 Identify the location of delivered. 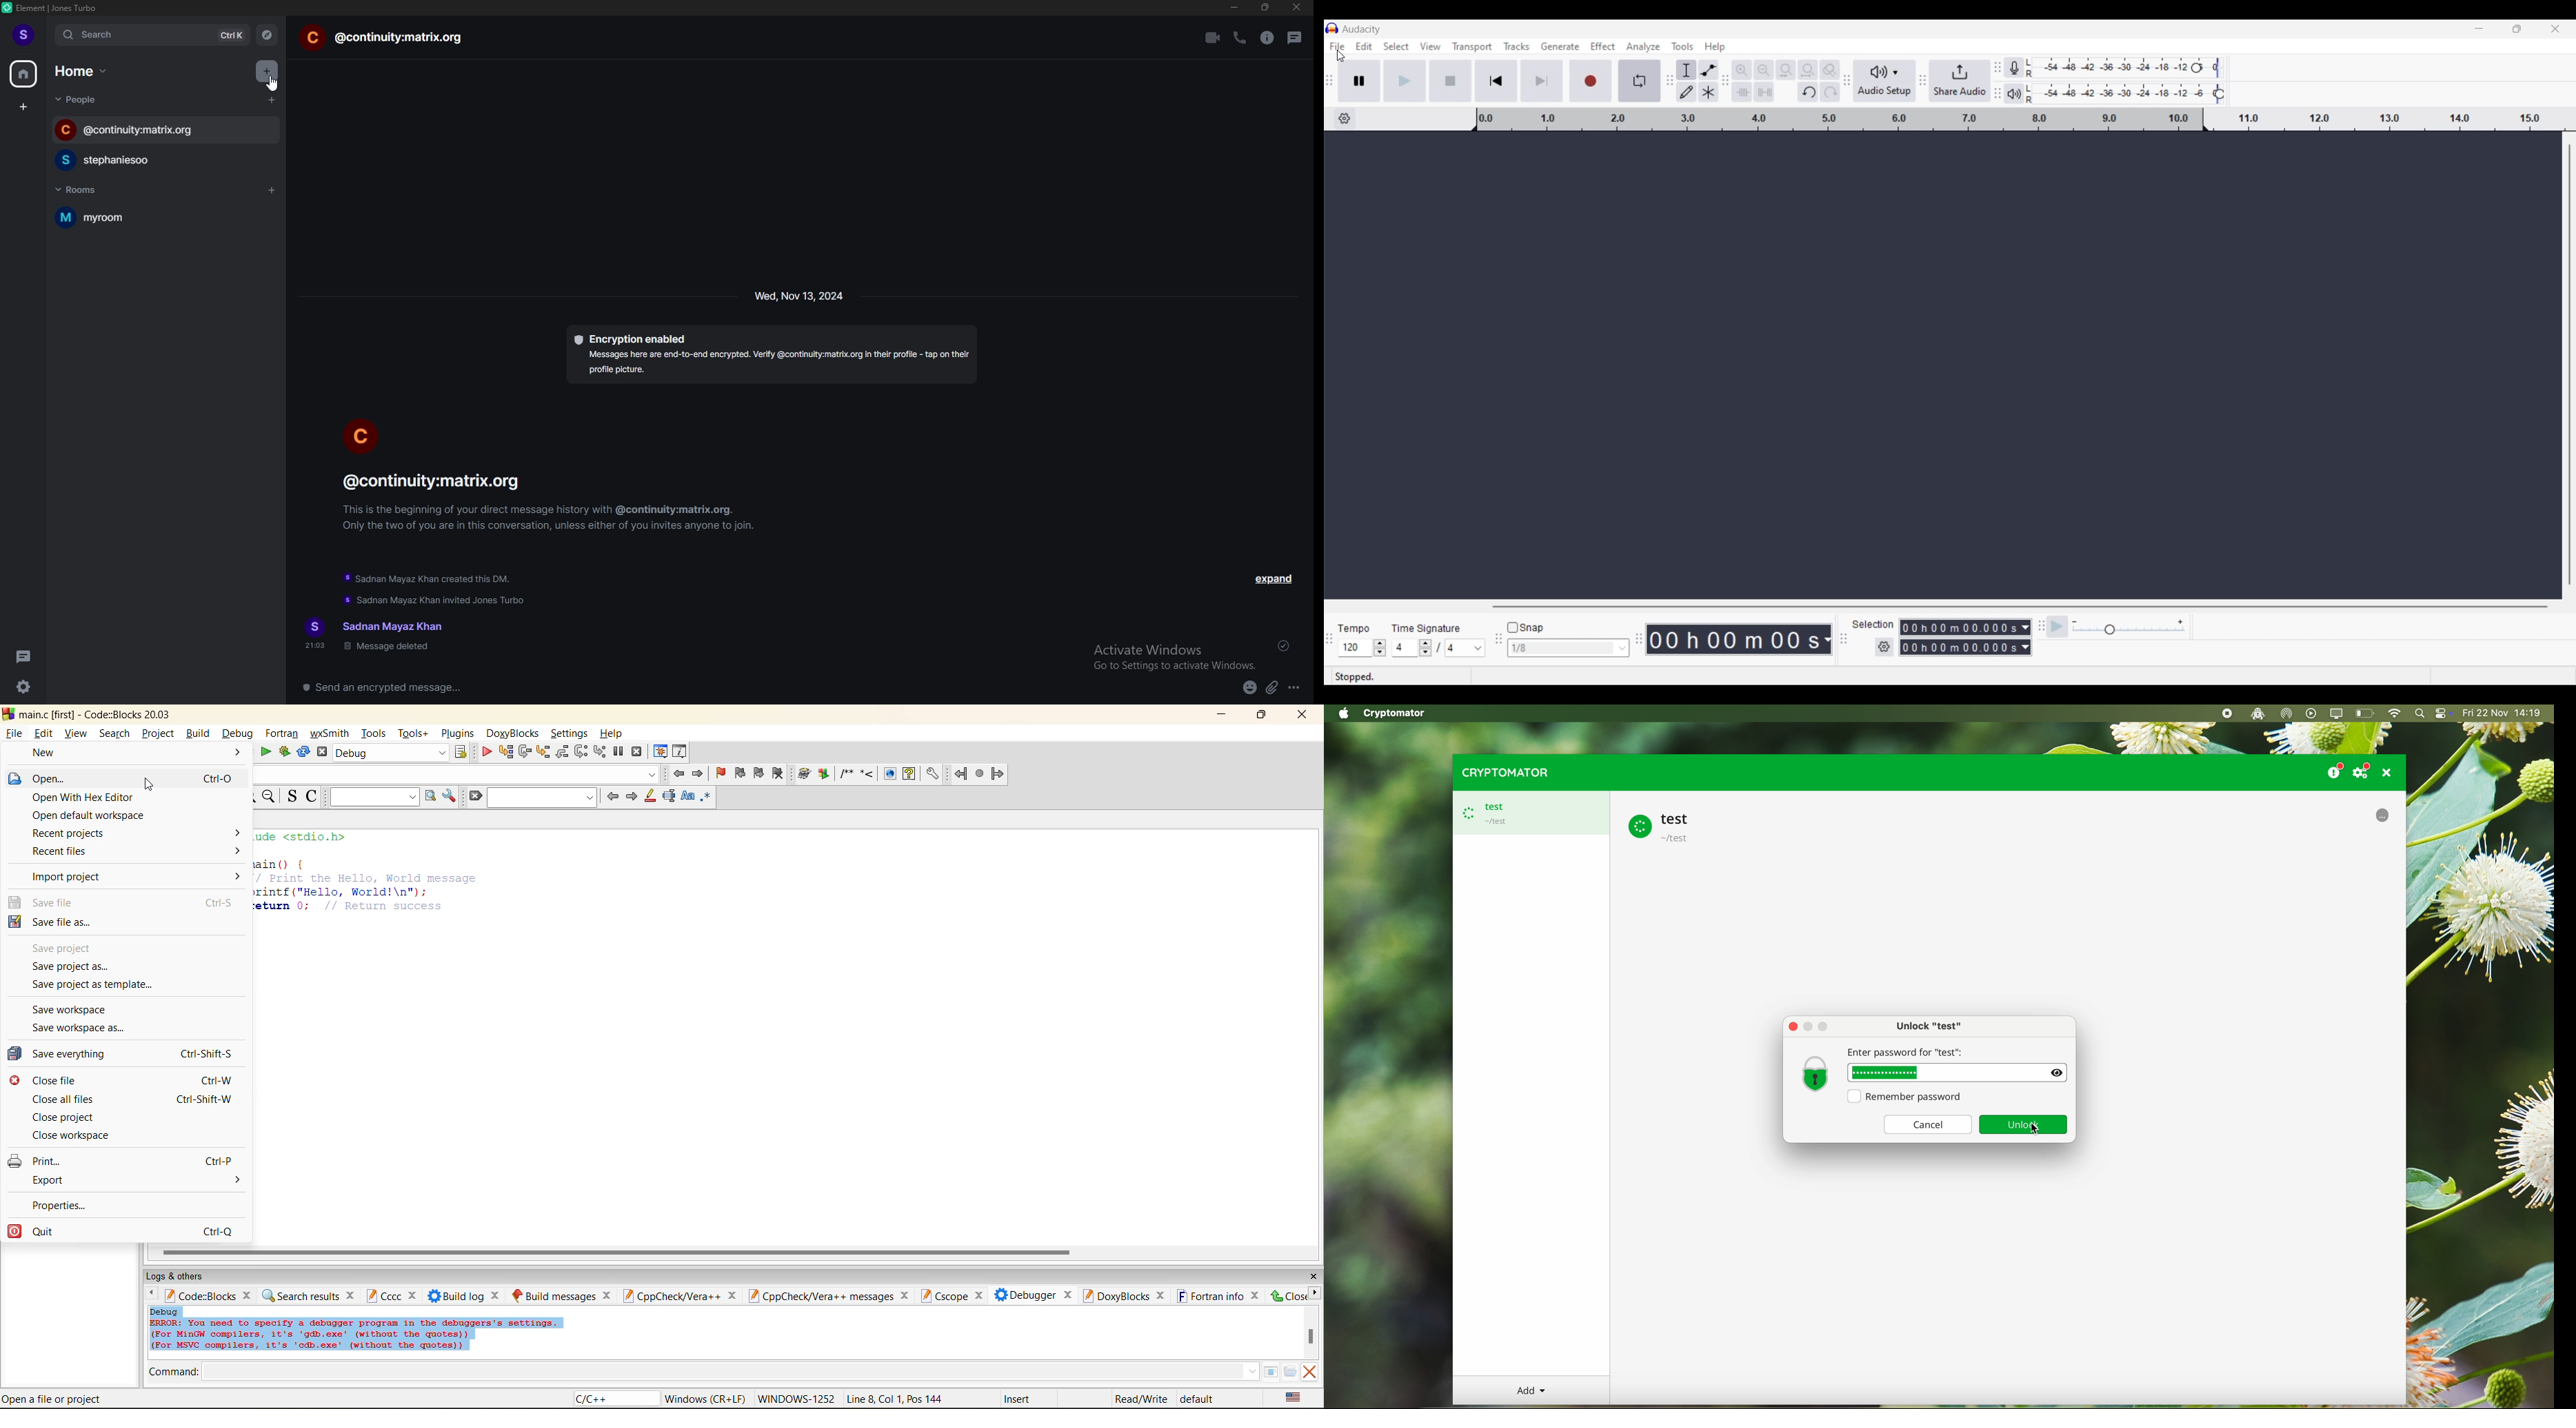
(1285, 646).